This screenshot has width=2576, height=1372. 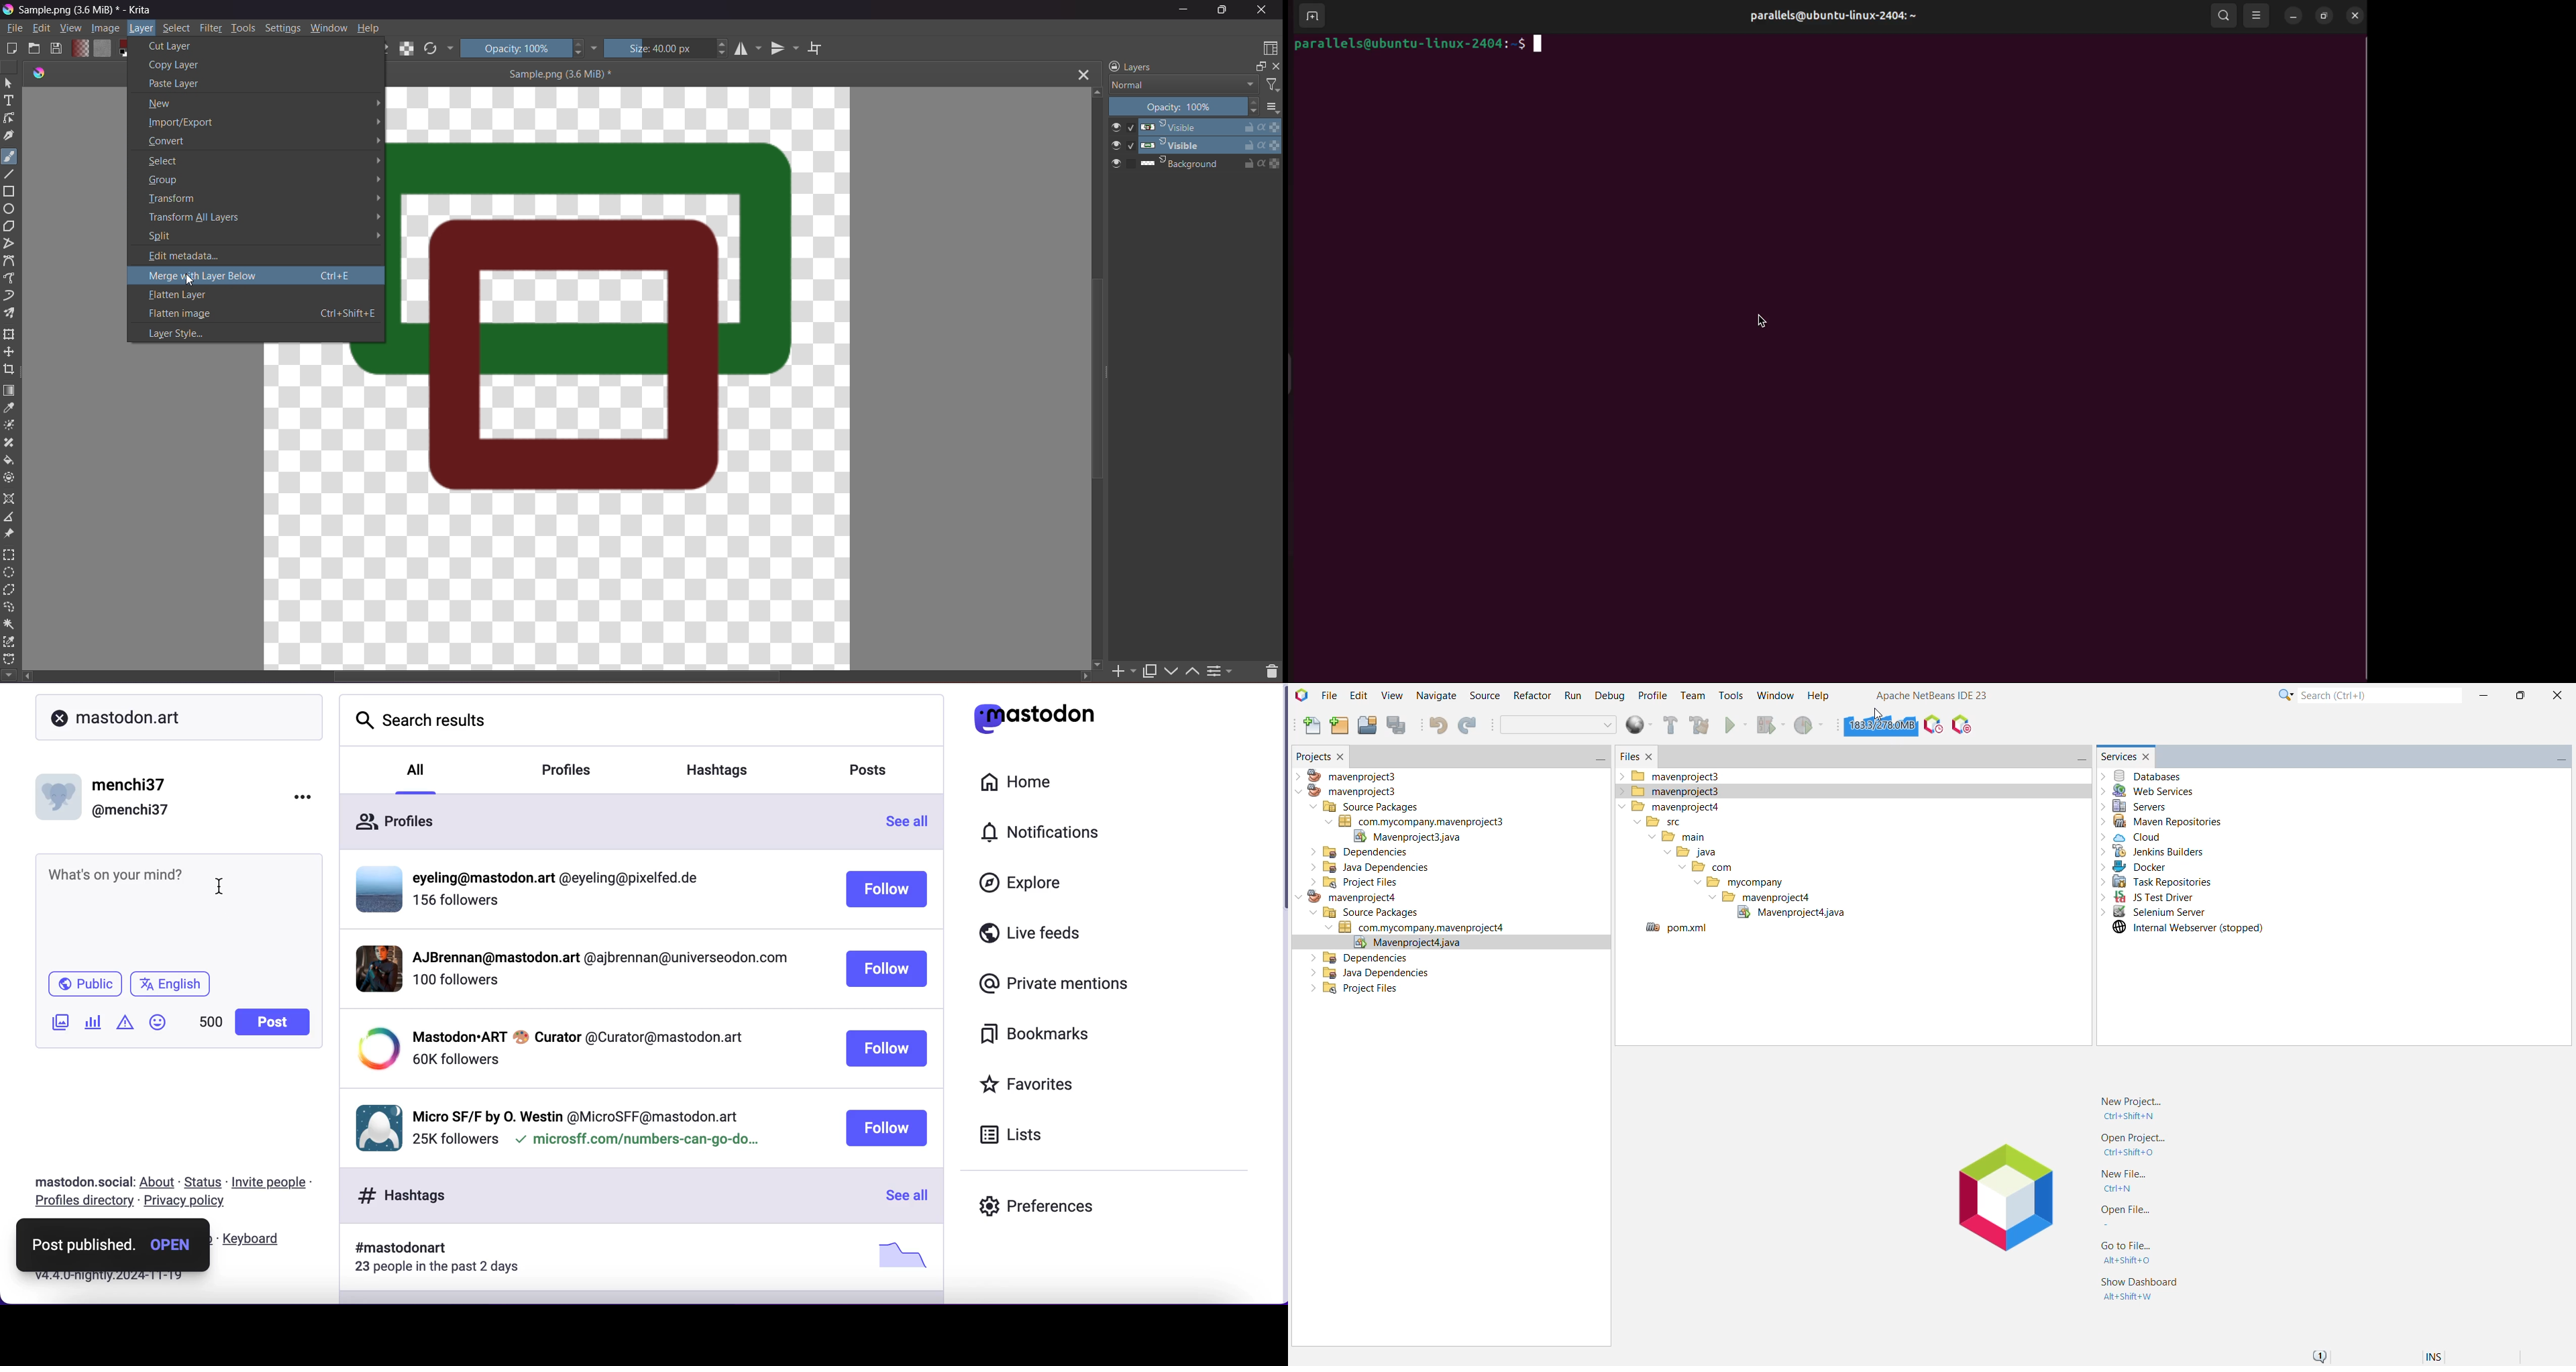 I want to click on favorites, so click(x=1053, y=1084).